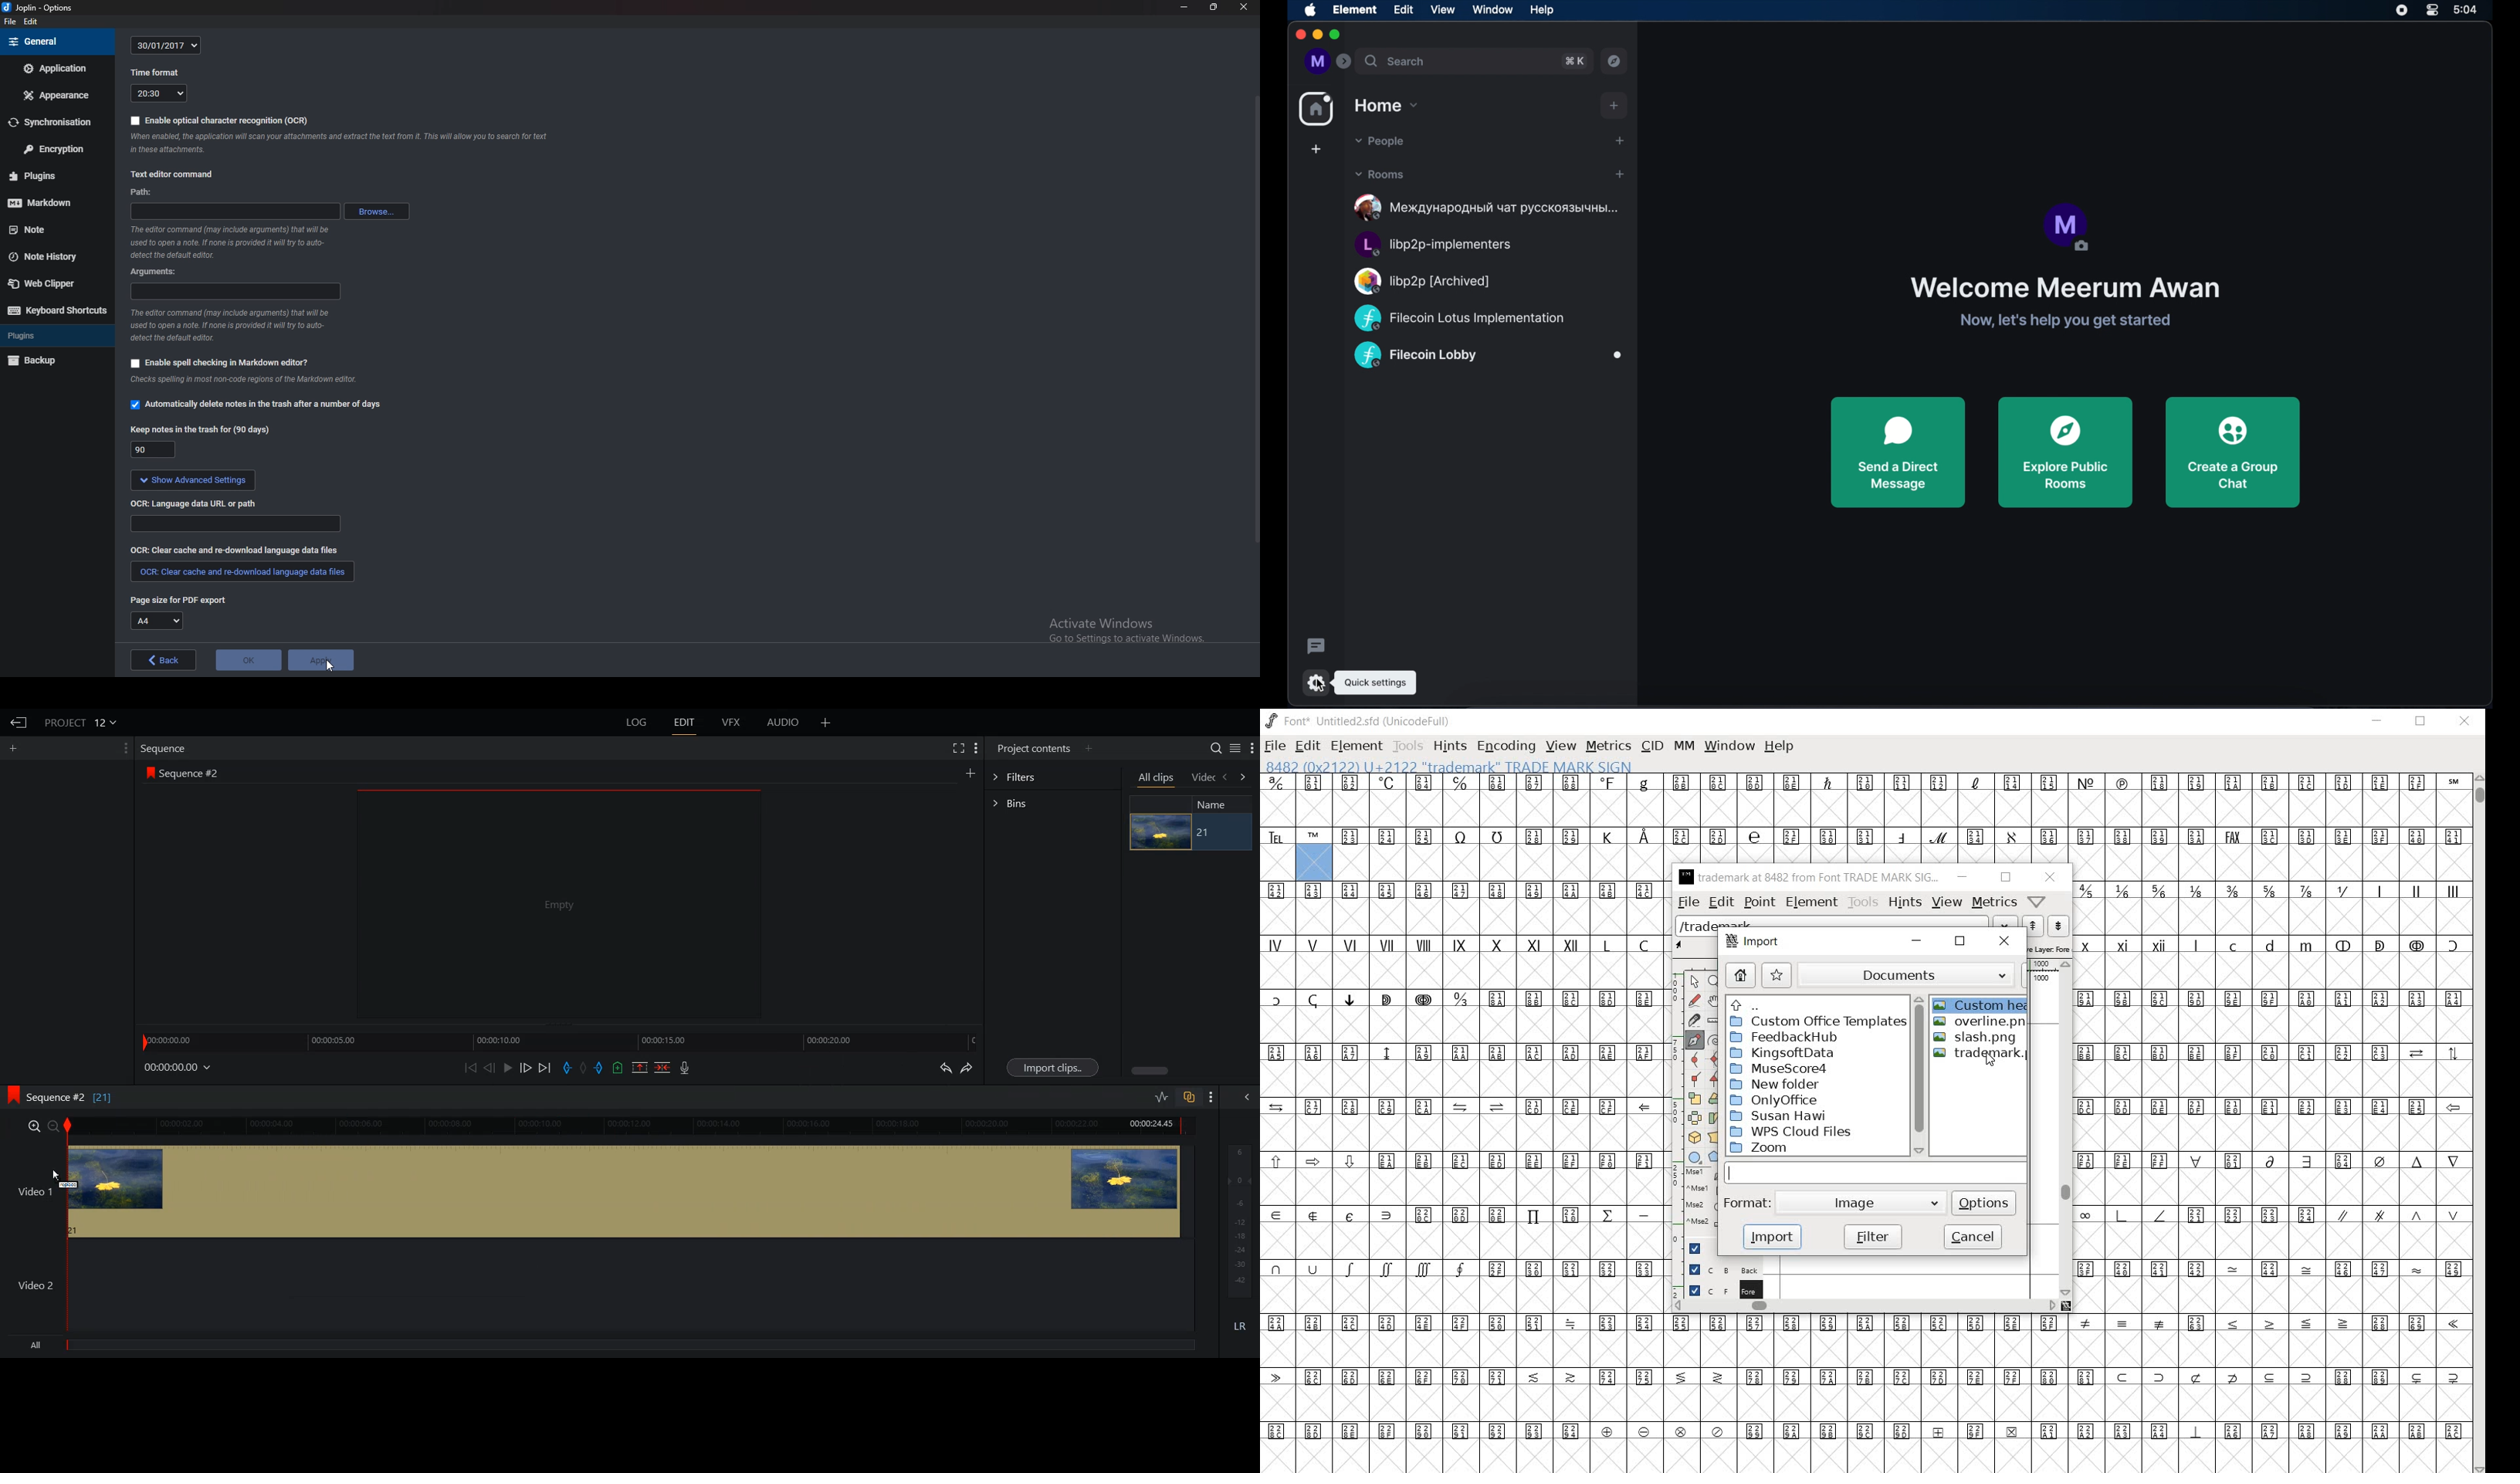 The image size is (2520, 1484). Describe the element at coordinates (10, 22) in the screenshot. I see `file` at that location.